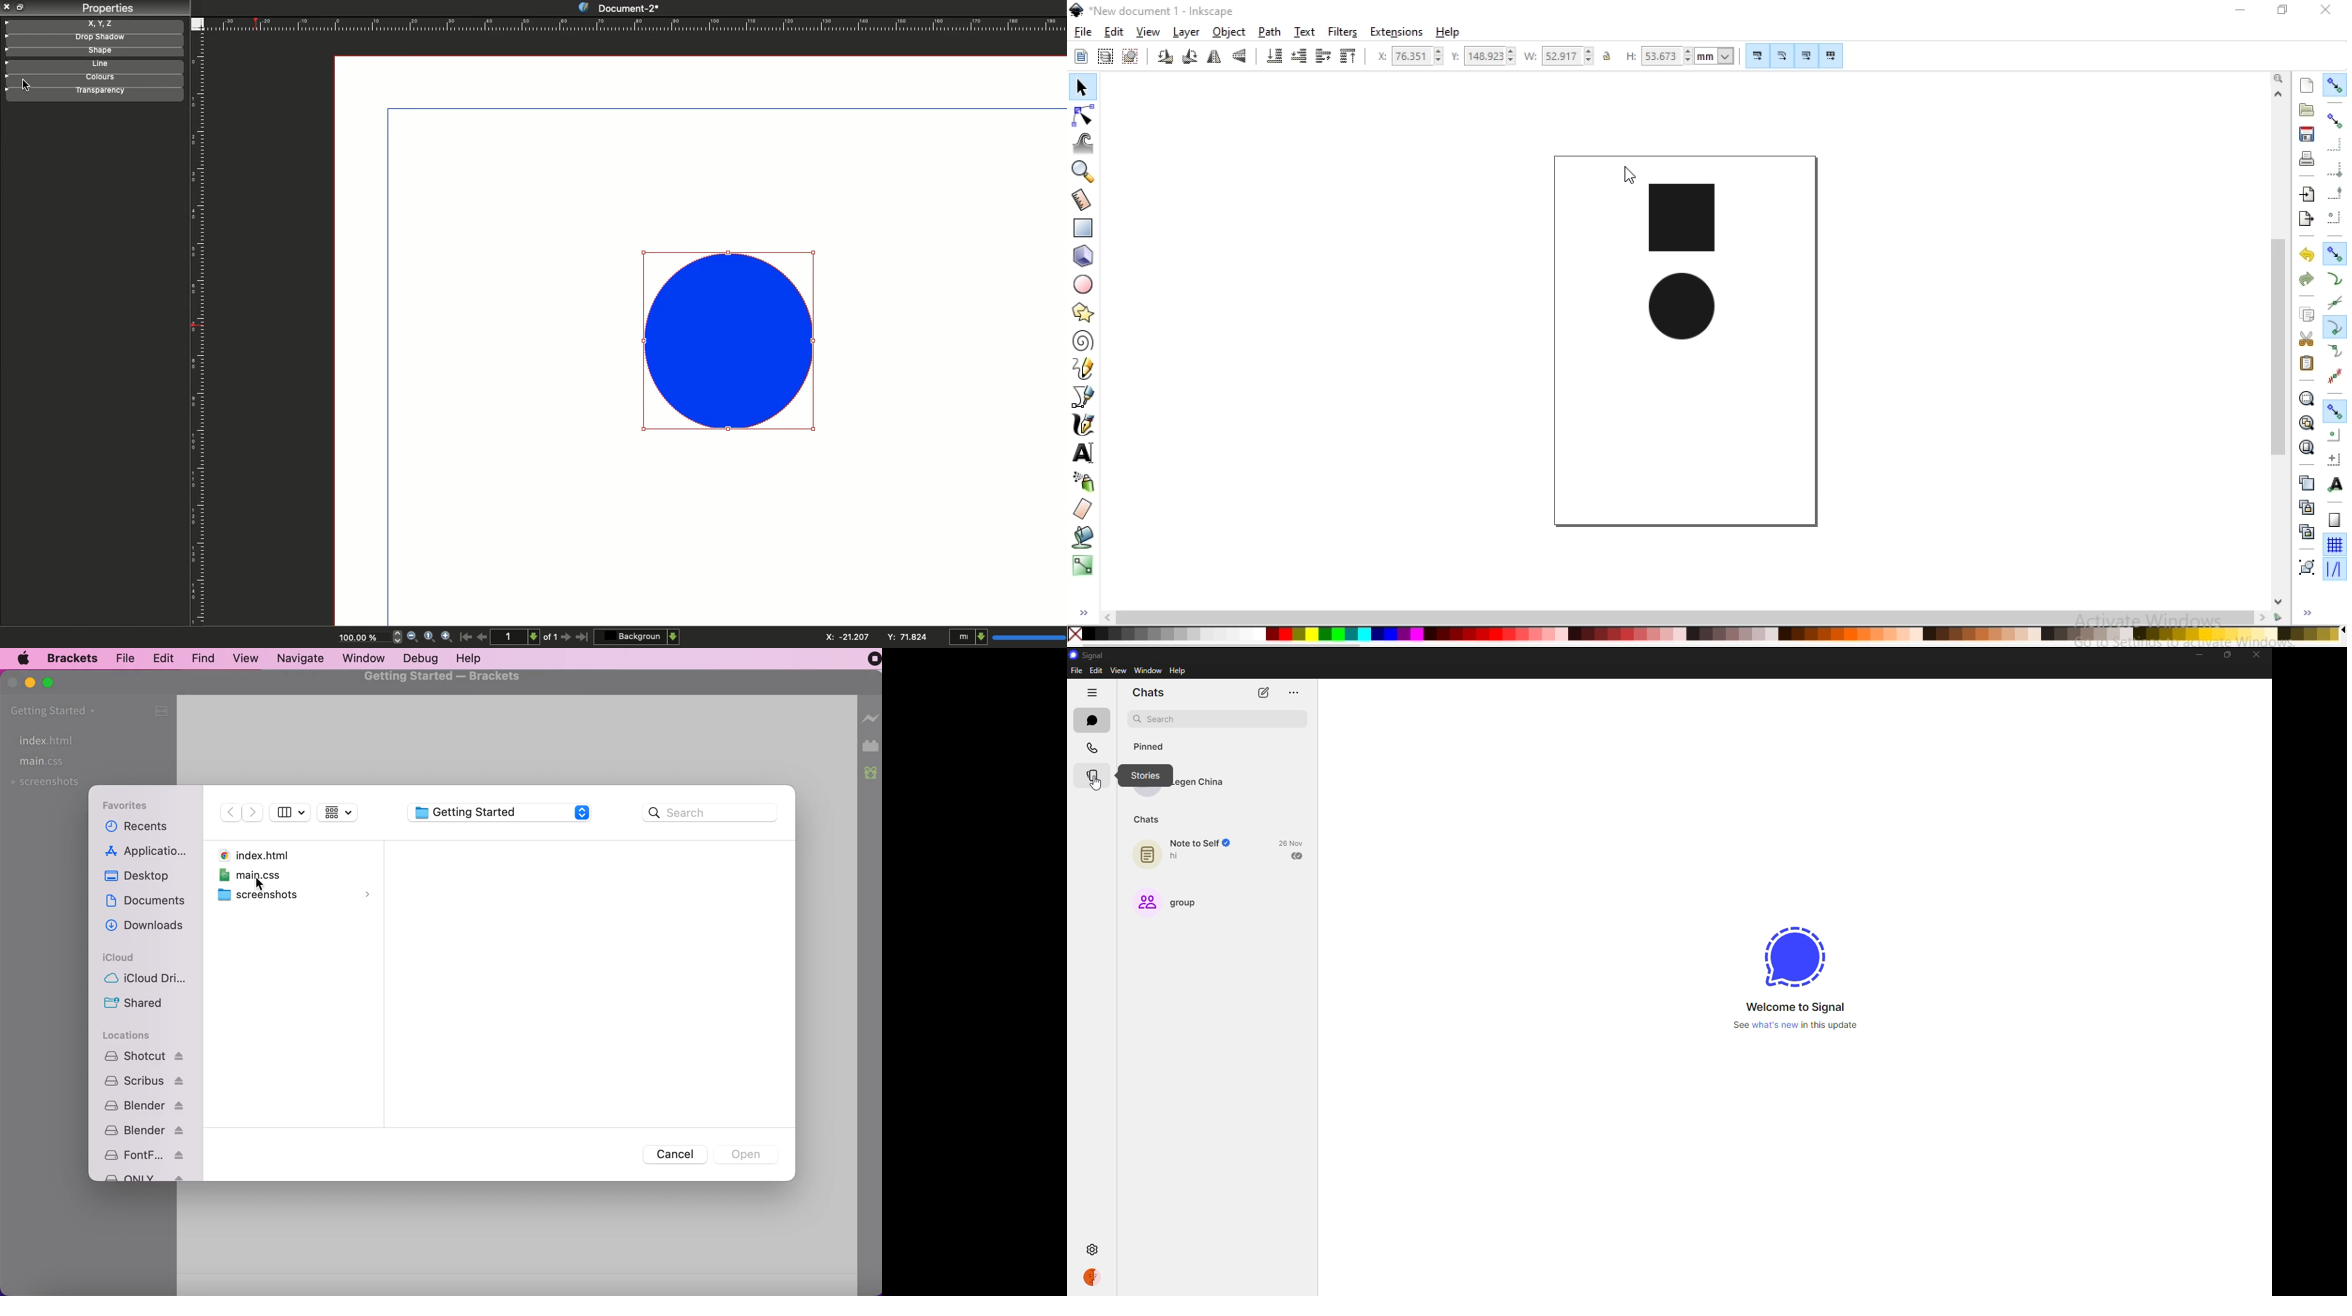 This screenshot has height=1316, width=2352. Describe the element at coordinates (93, 79) in the screenshot. I see `Colors` at that location.